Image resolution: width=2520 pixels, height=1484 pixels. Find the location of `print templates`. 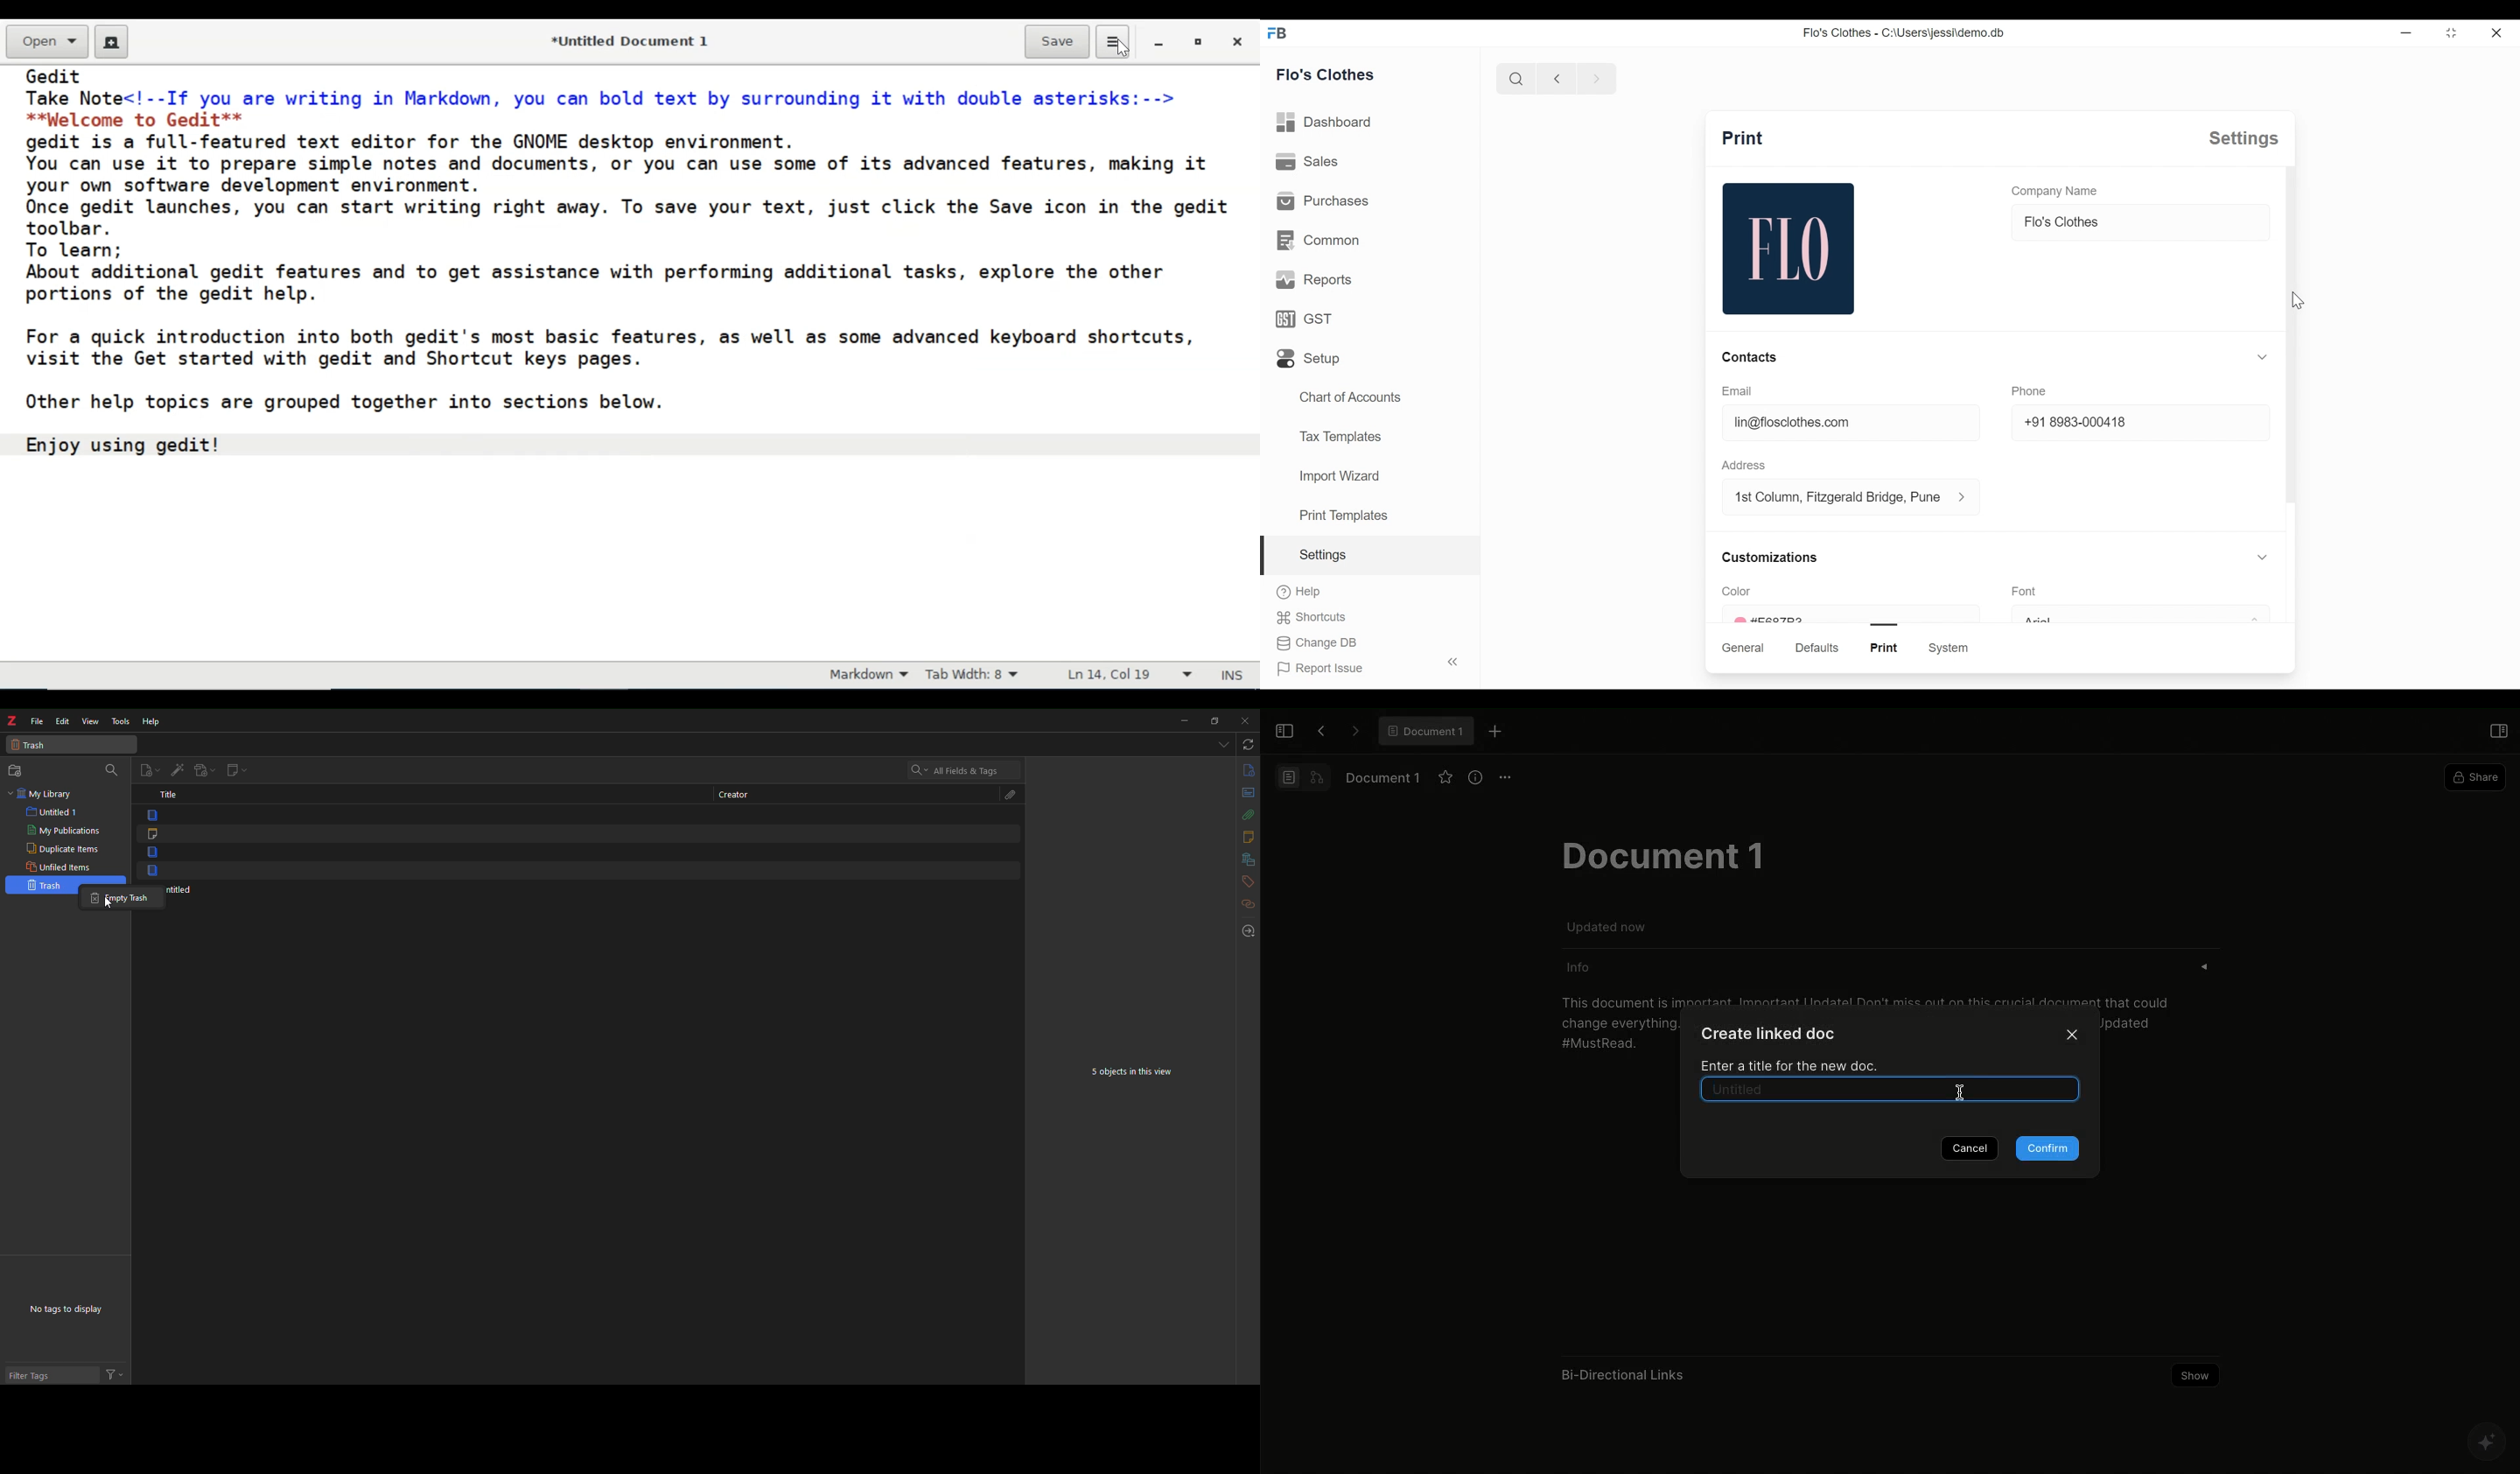

print templates is located at coordinates (1344, 515).